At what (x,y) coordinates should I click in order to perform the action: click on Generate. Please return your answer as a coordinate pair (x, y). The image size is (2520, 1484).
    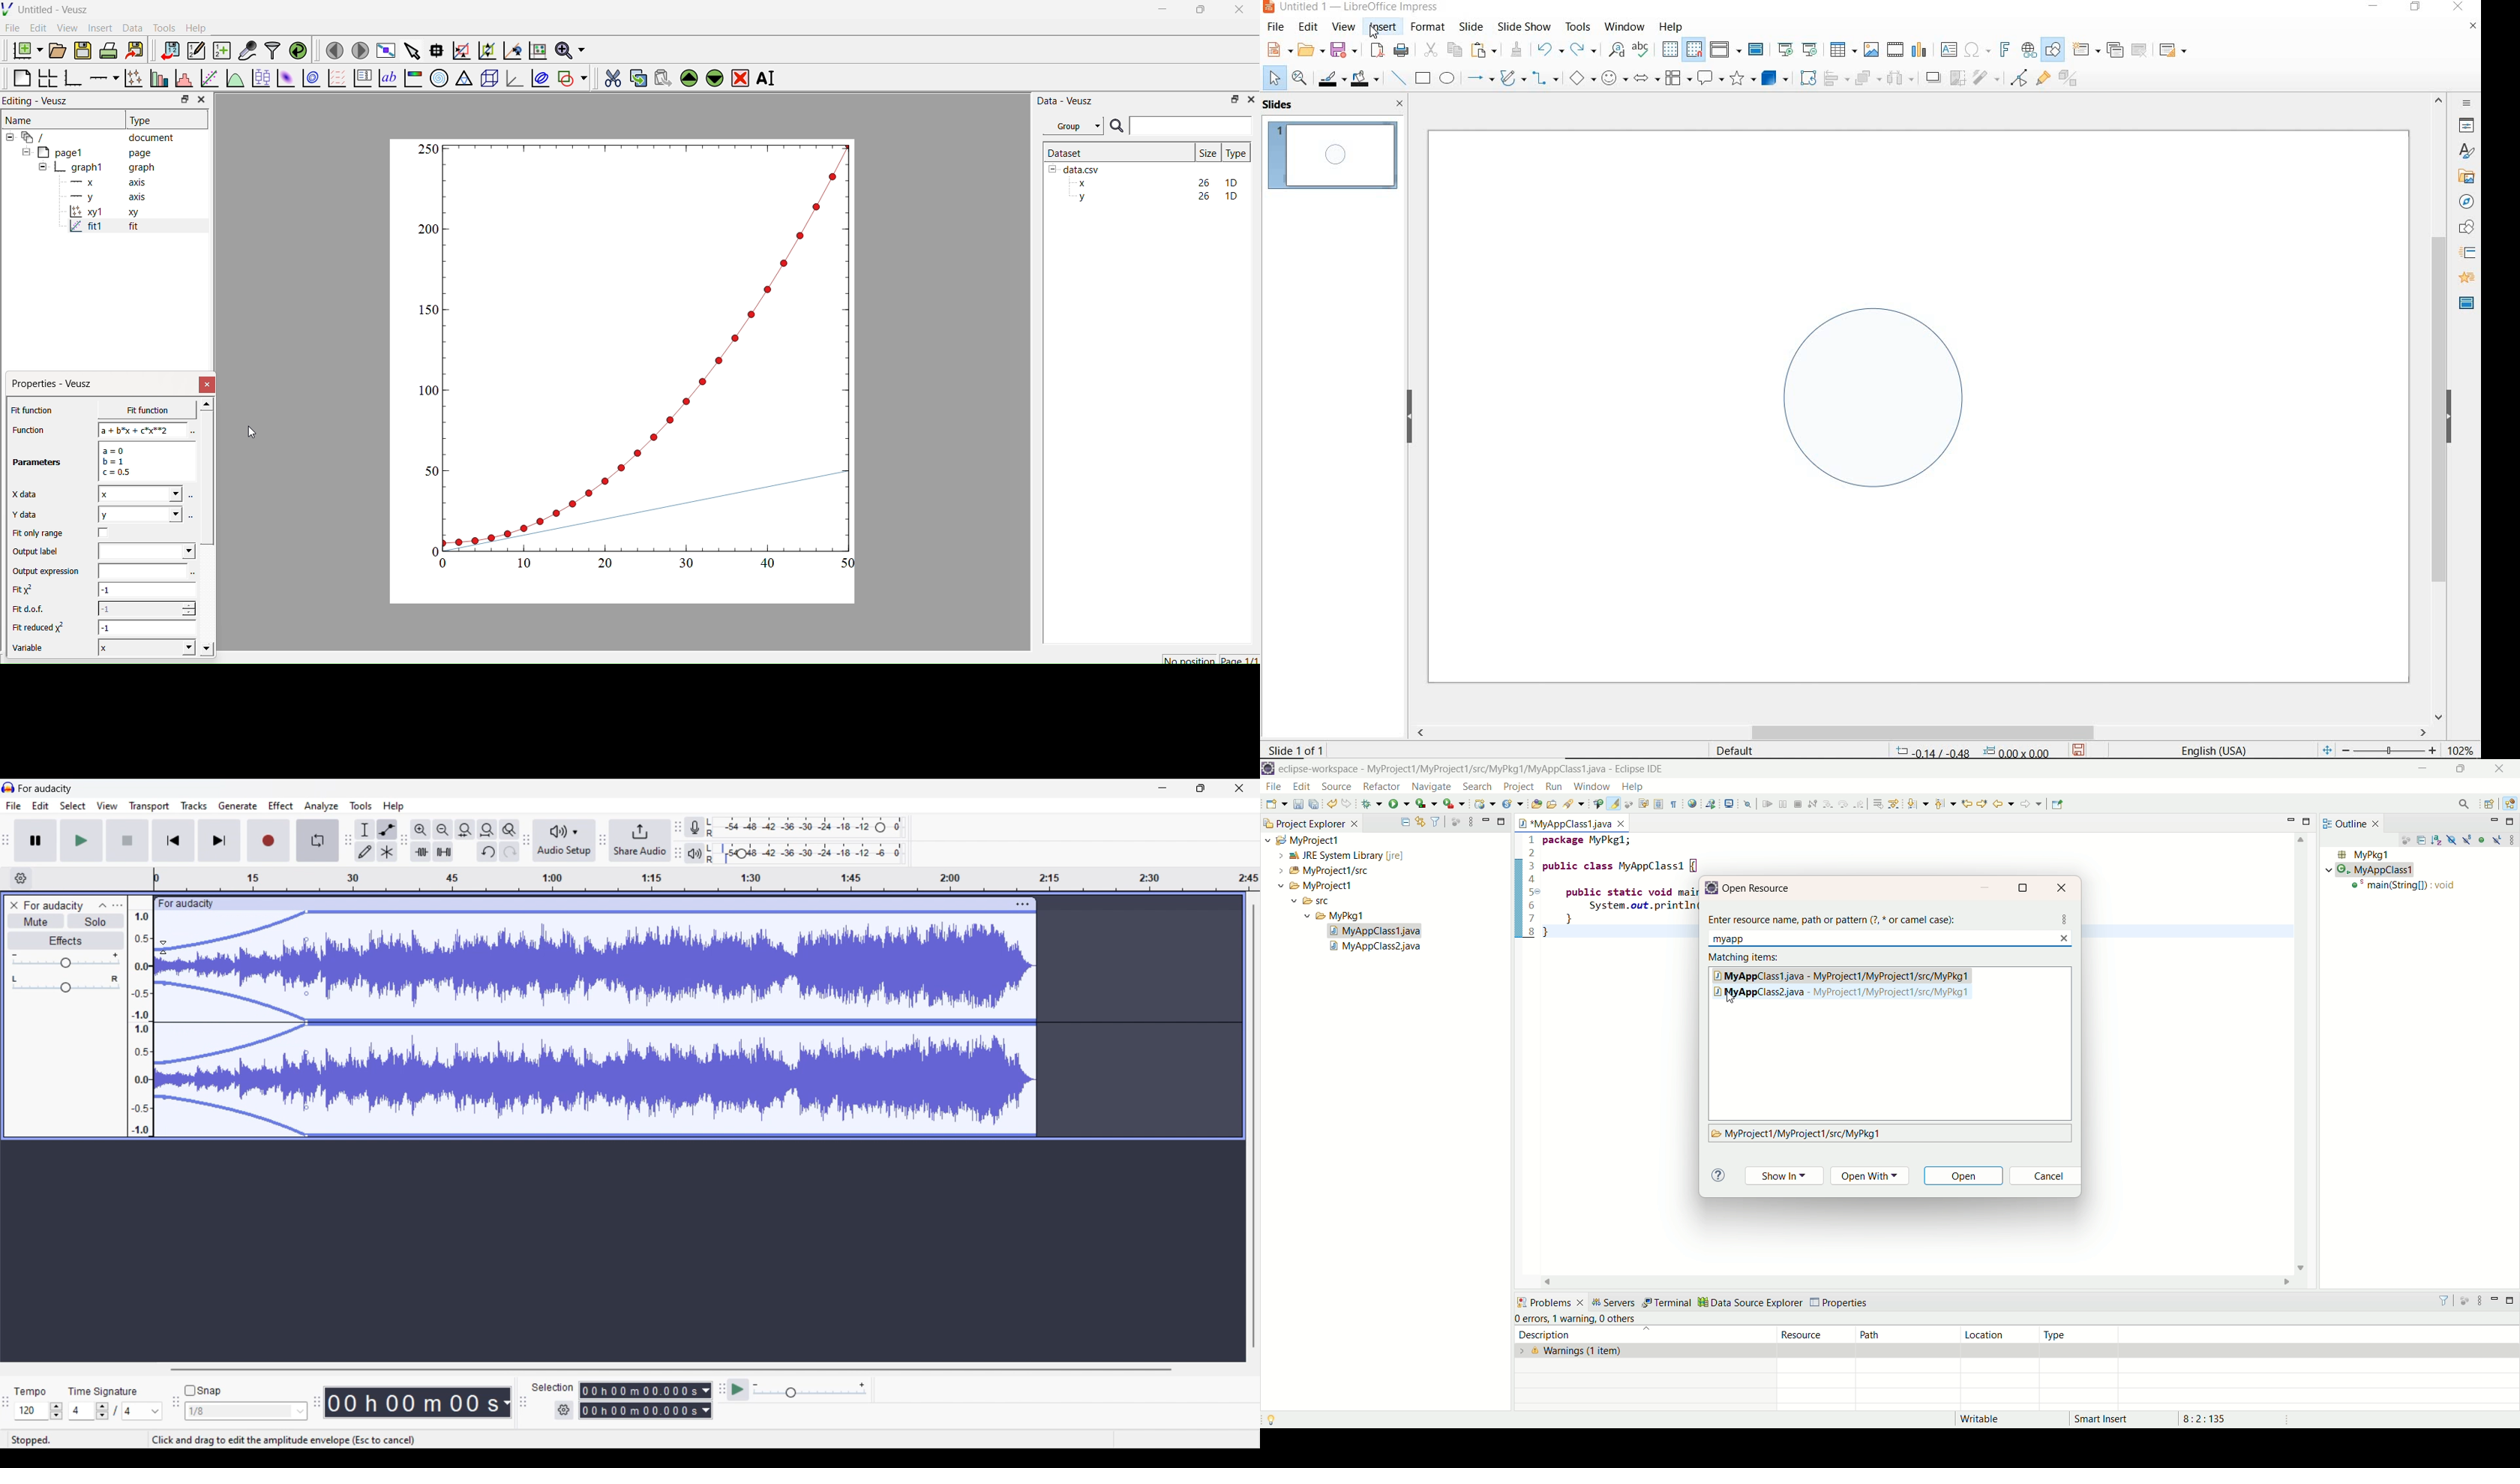
    Looking at the image, I should click on (238, 806).